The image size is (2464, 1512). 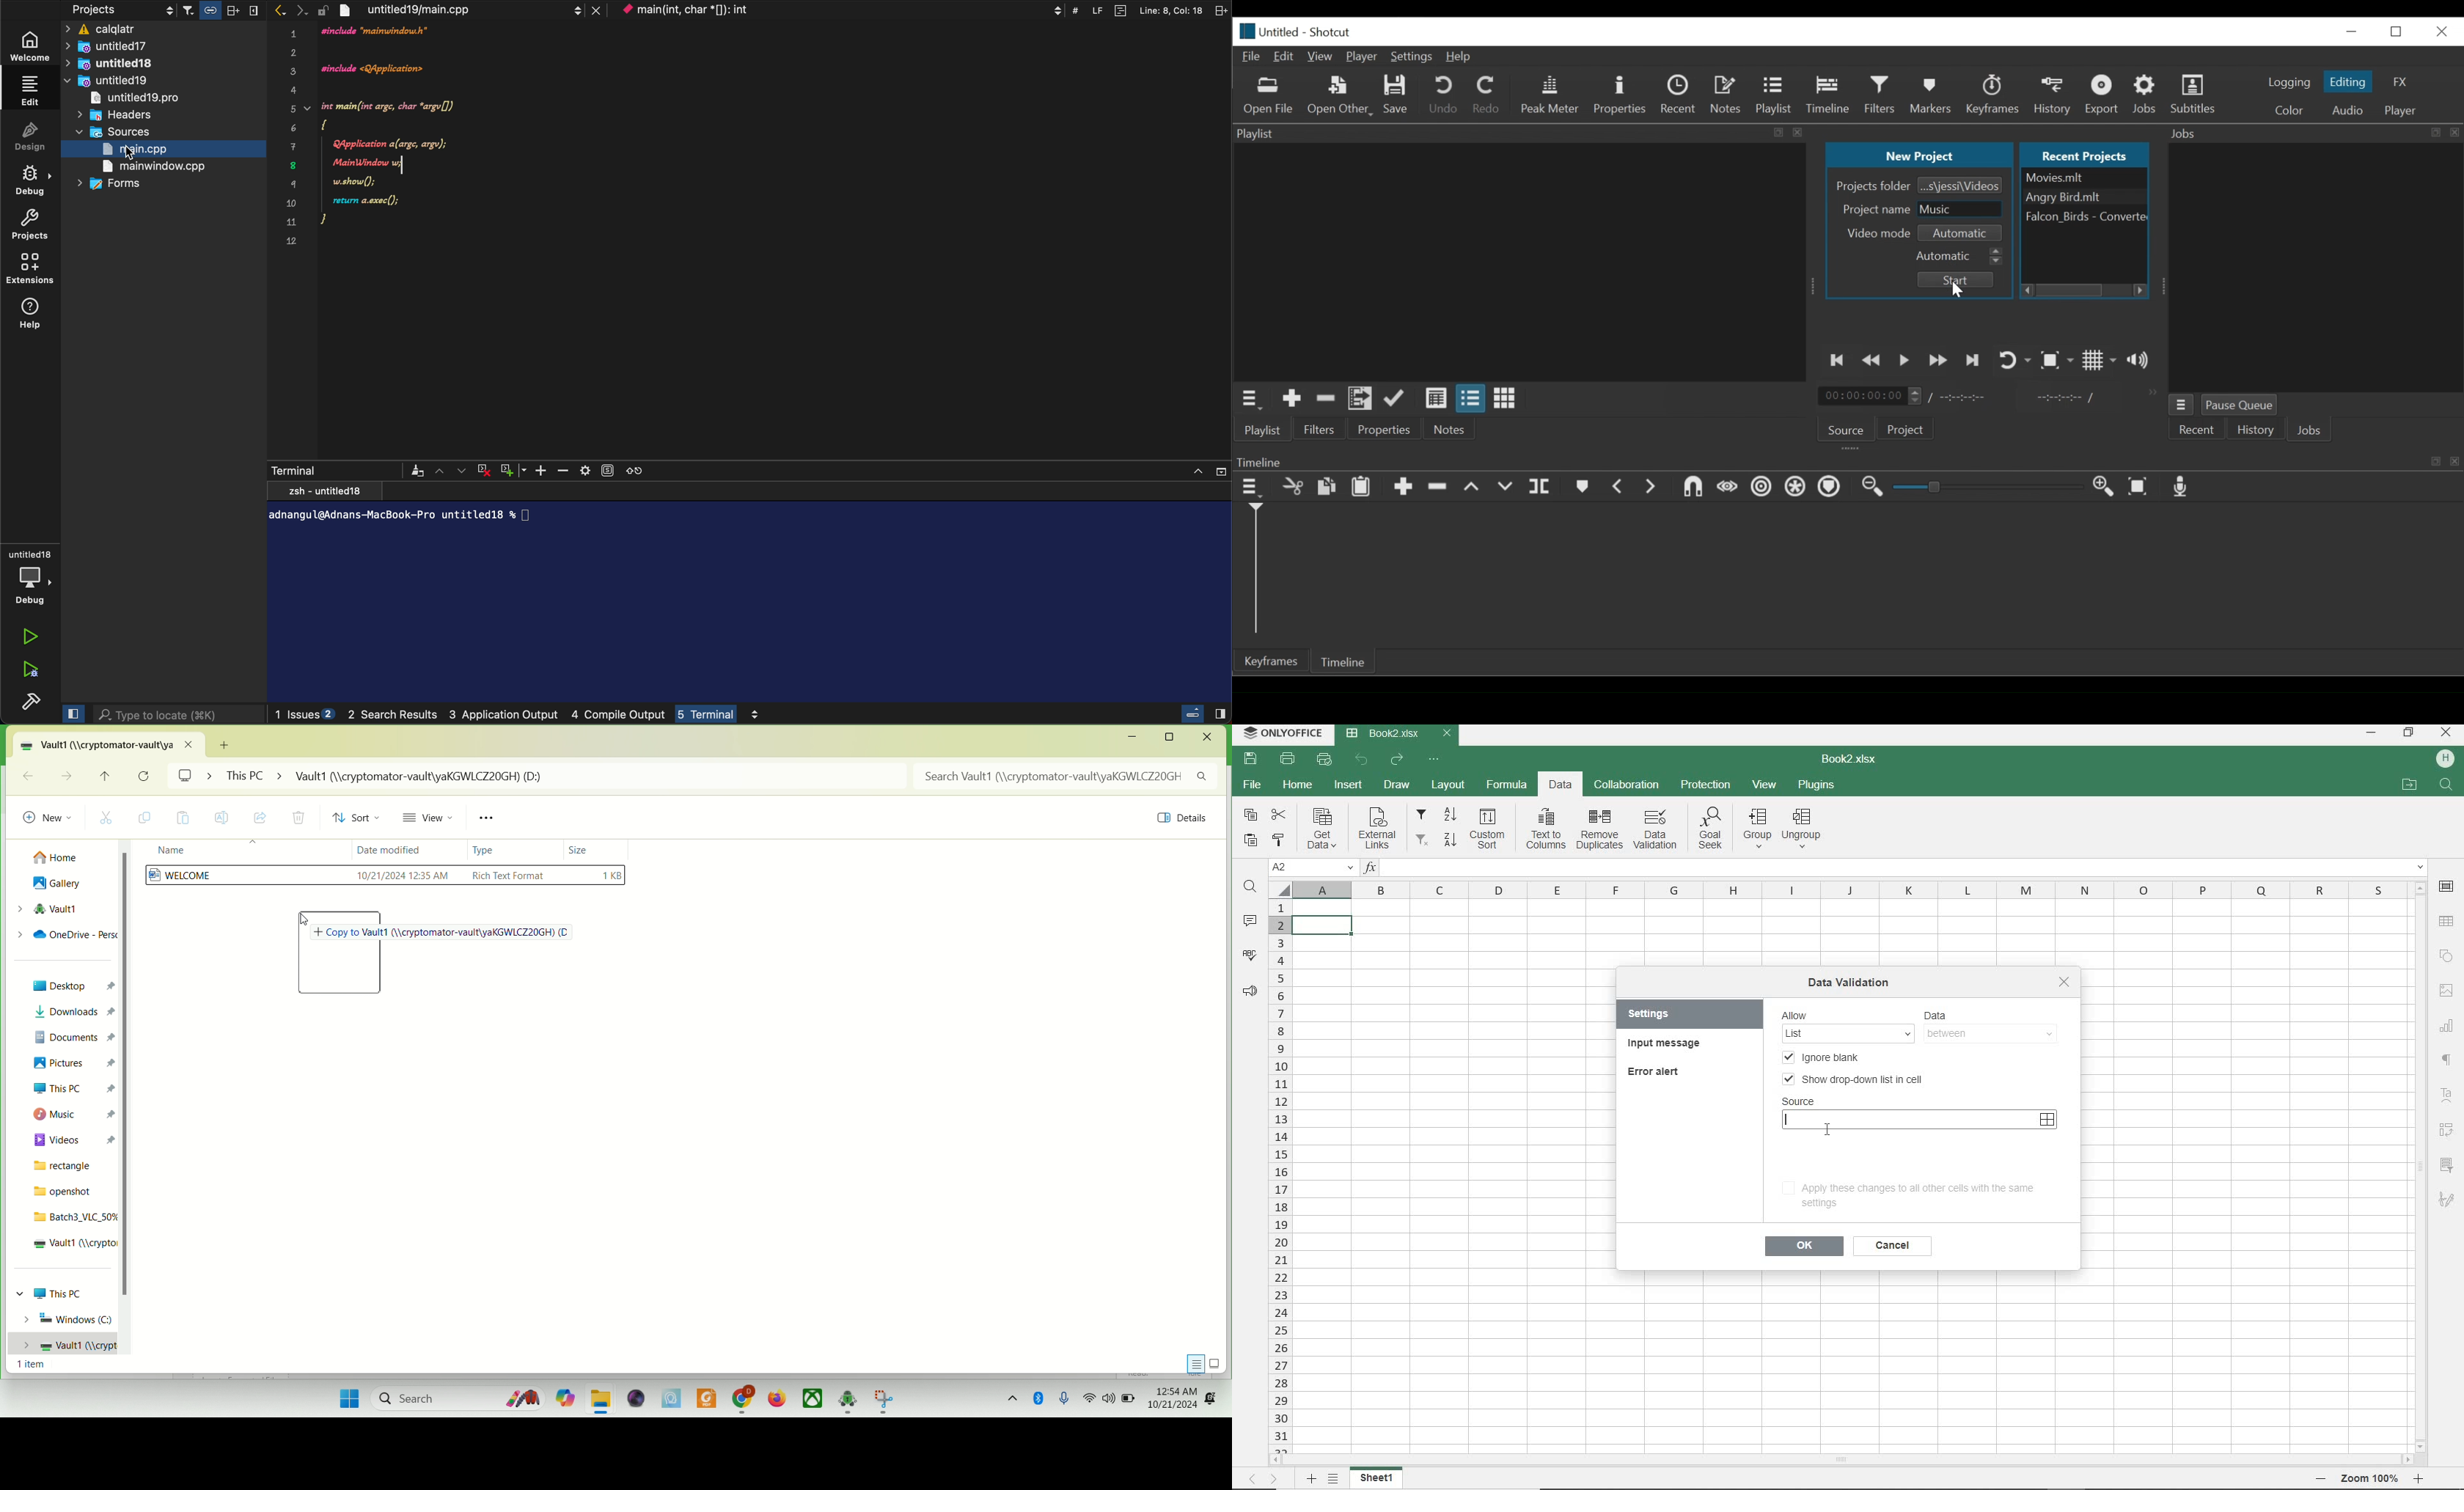 I want to click on Zoom Timeline in, so click(x=2107, y=487).